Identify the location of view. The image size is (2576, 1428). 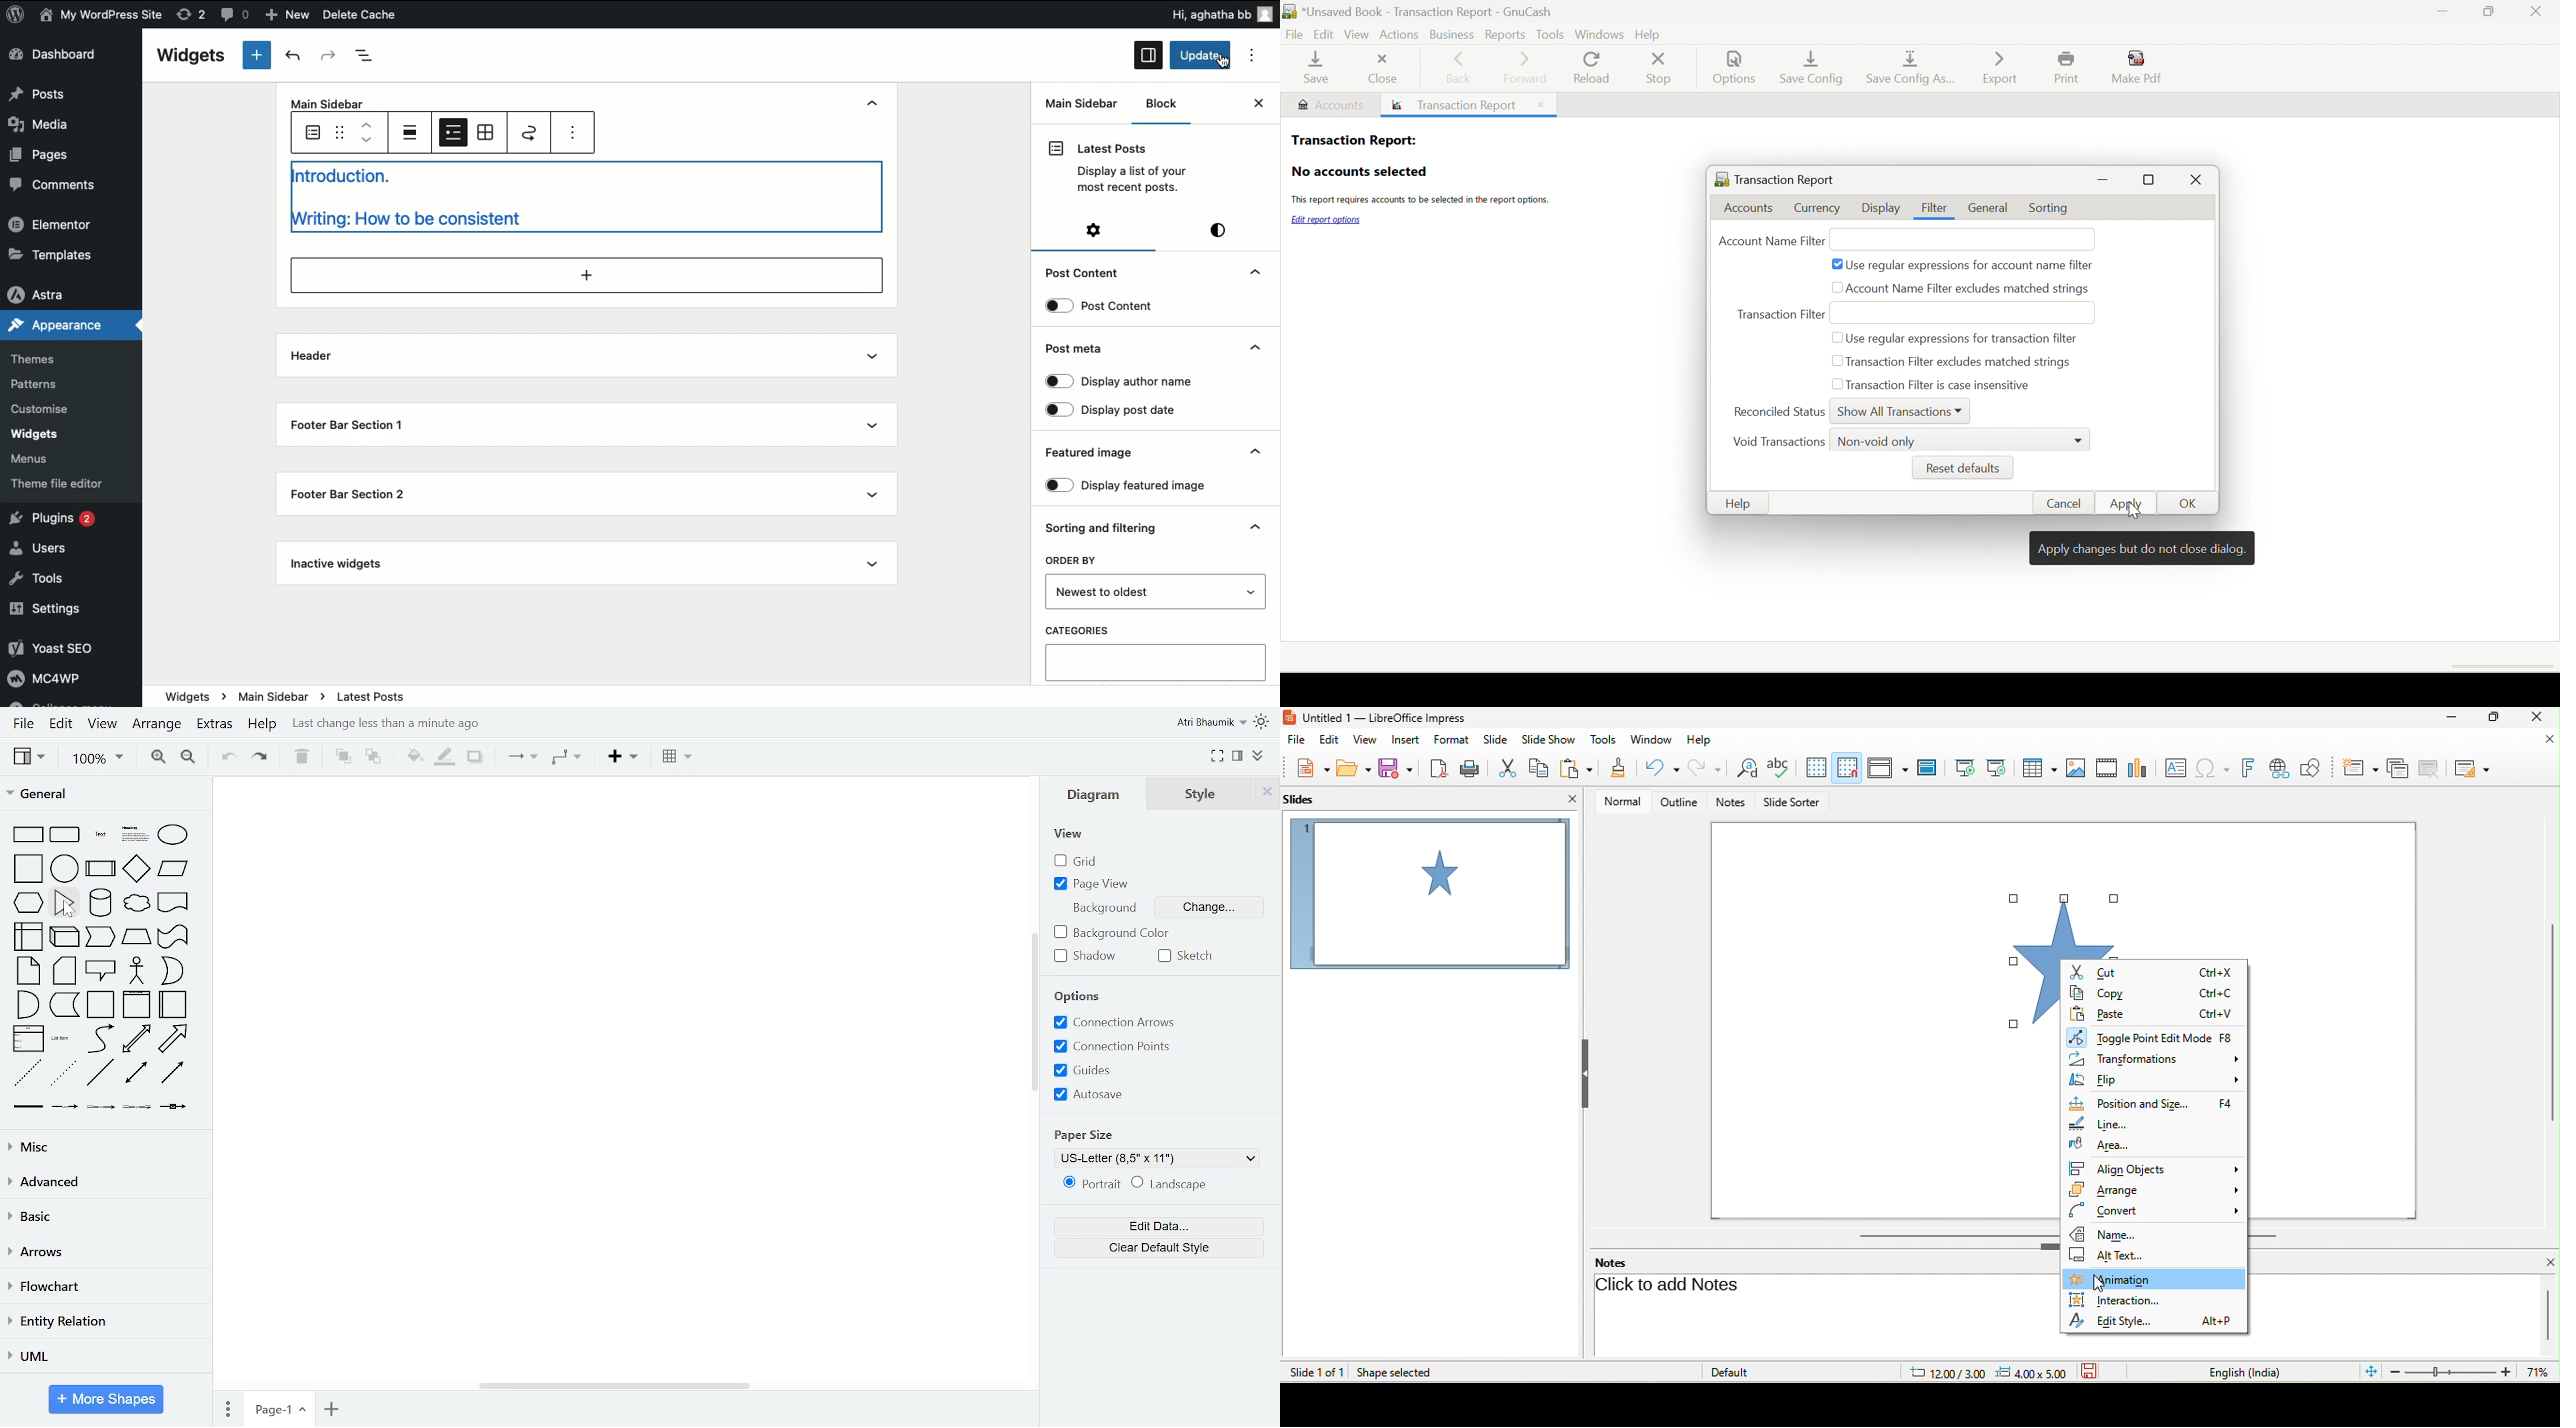
(104, 724).